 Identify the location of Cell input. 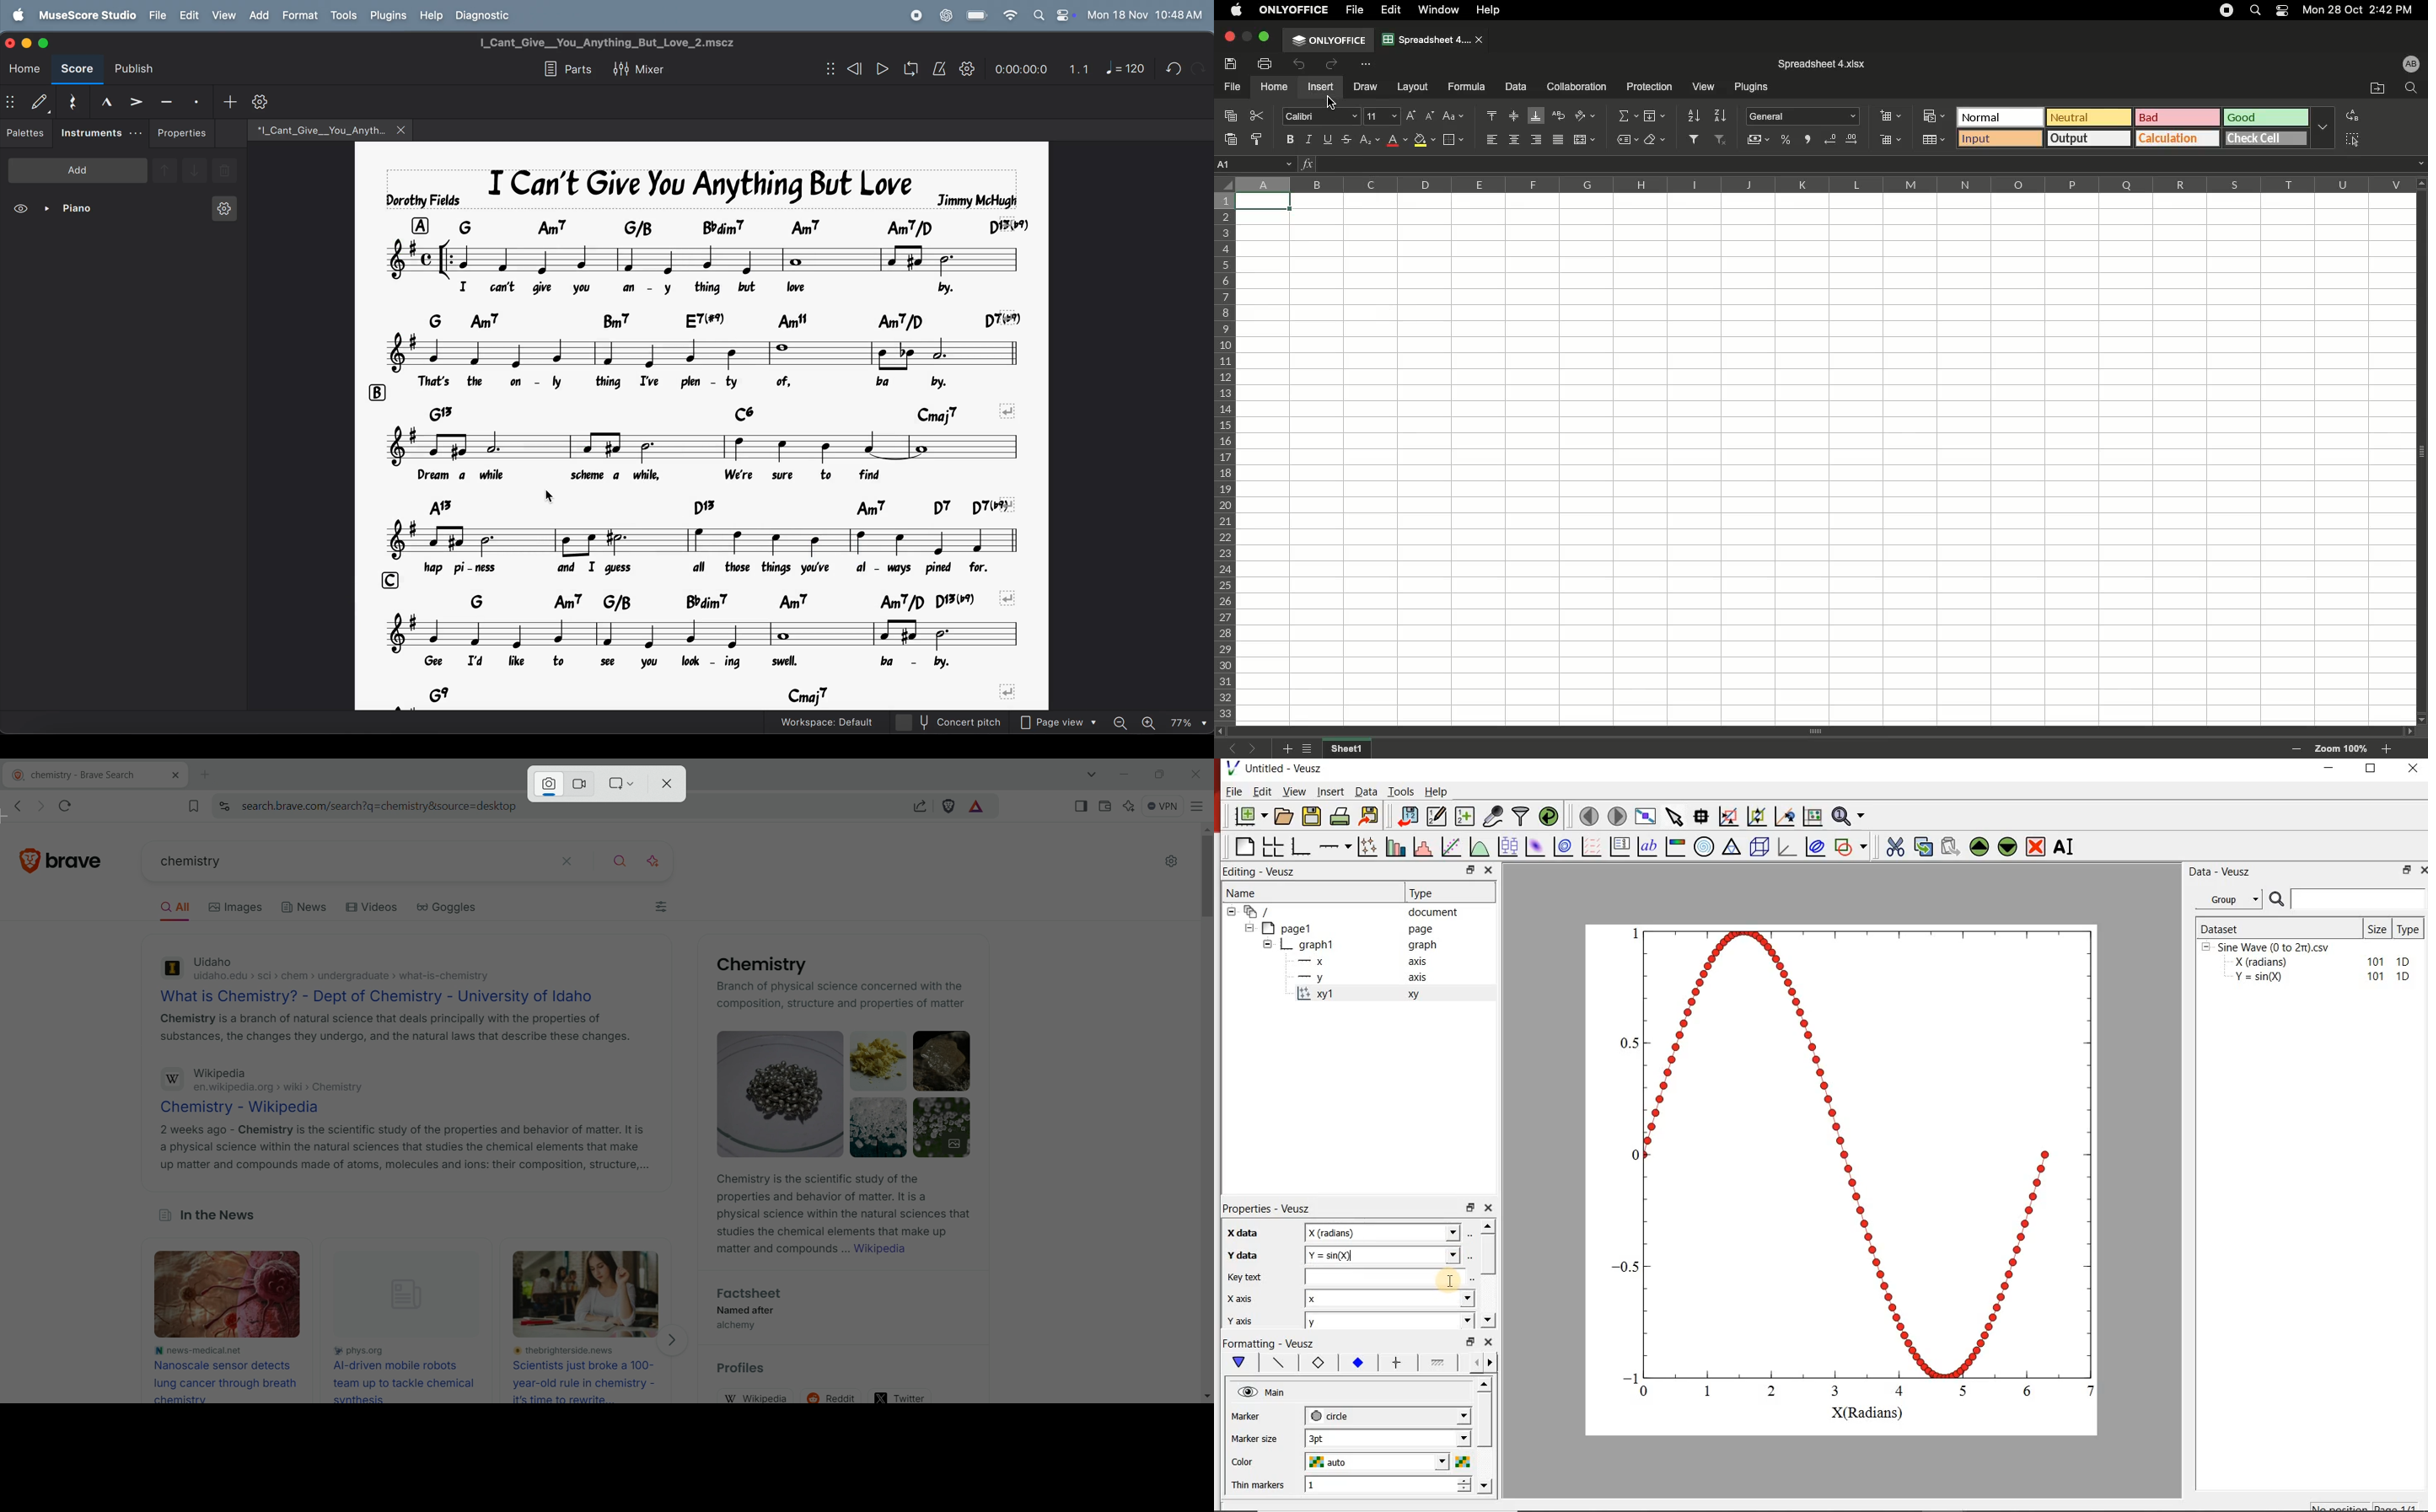
(1863, 164).